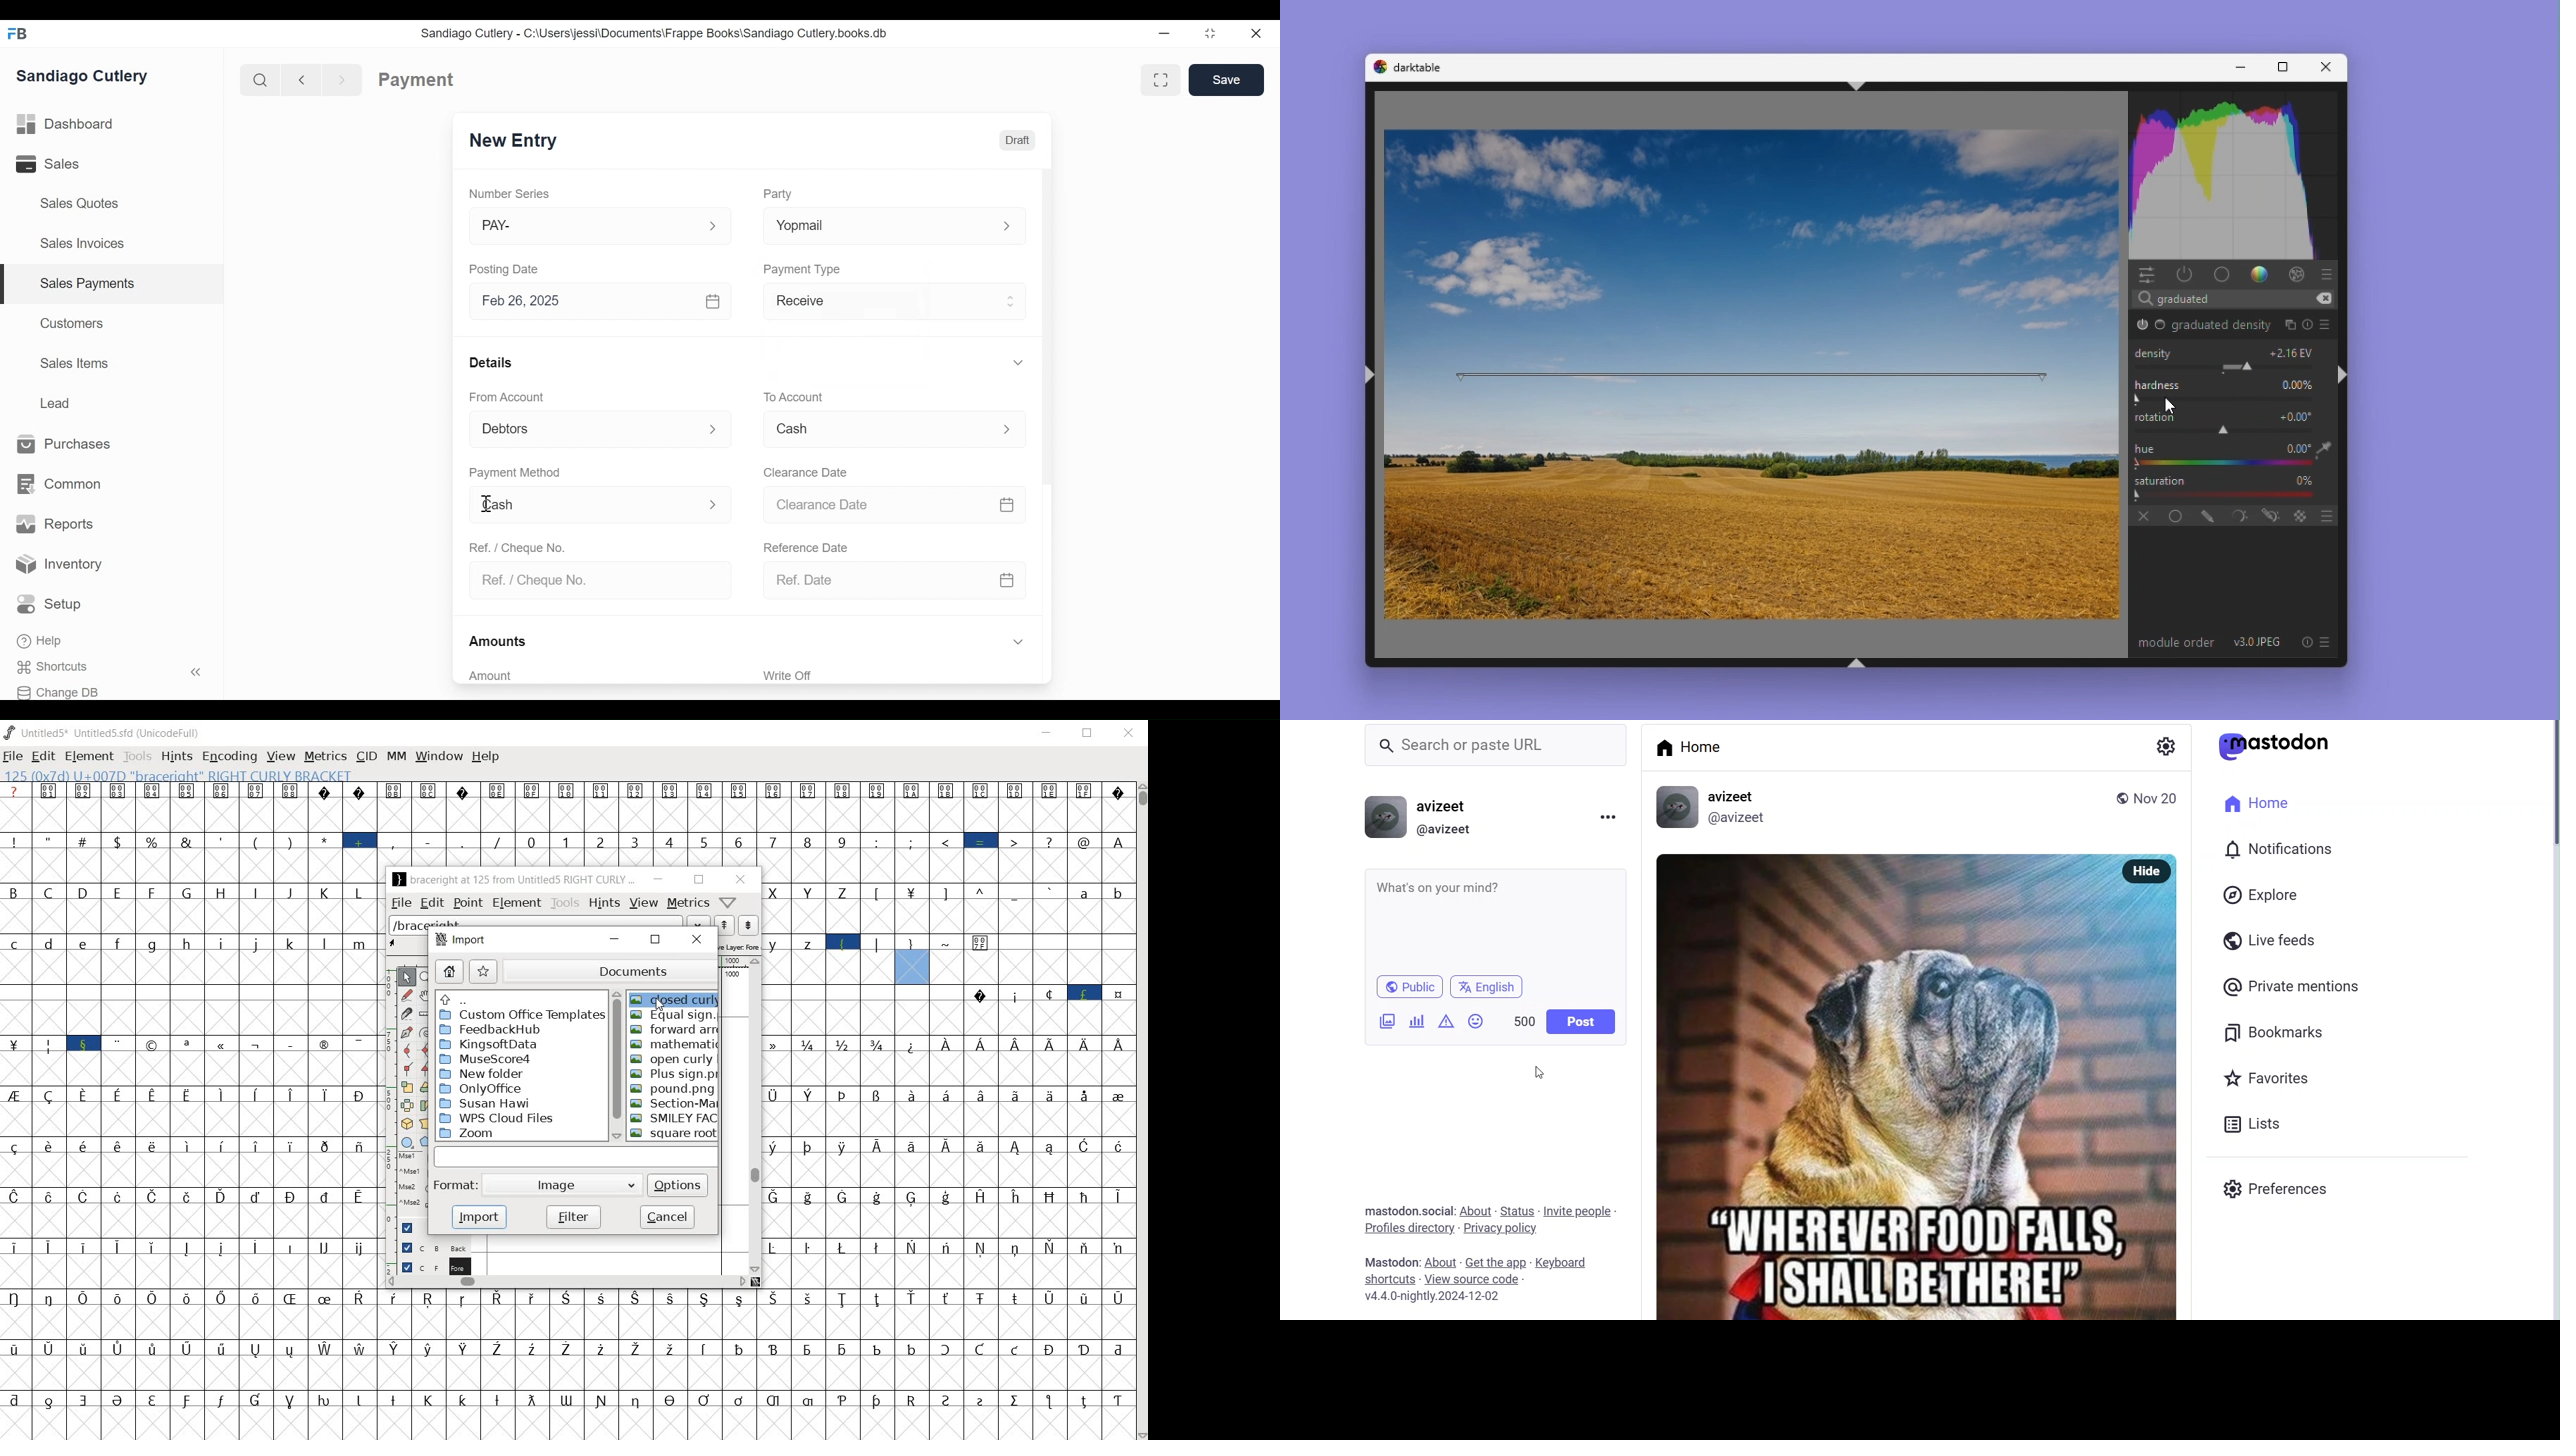  What do you see at coordinates (657, 941) in the screenshot?
I see `restore down` at bounding box center [657, 941].